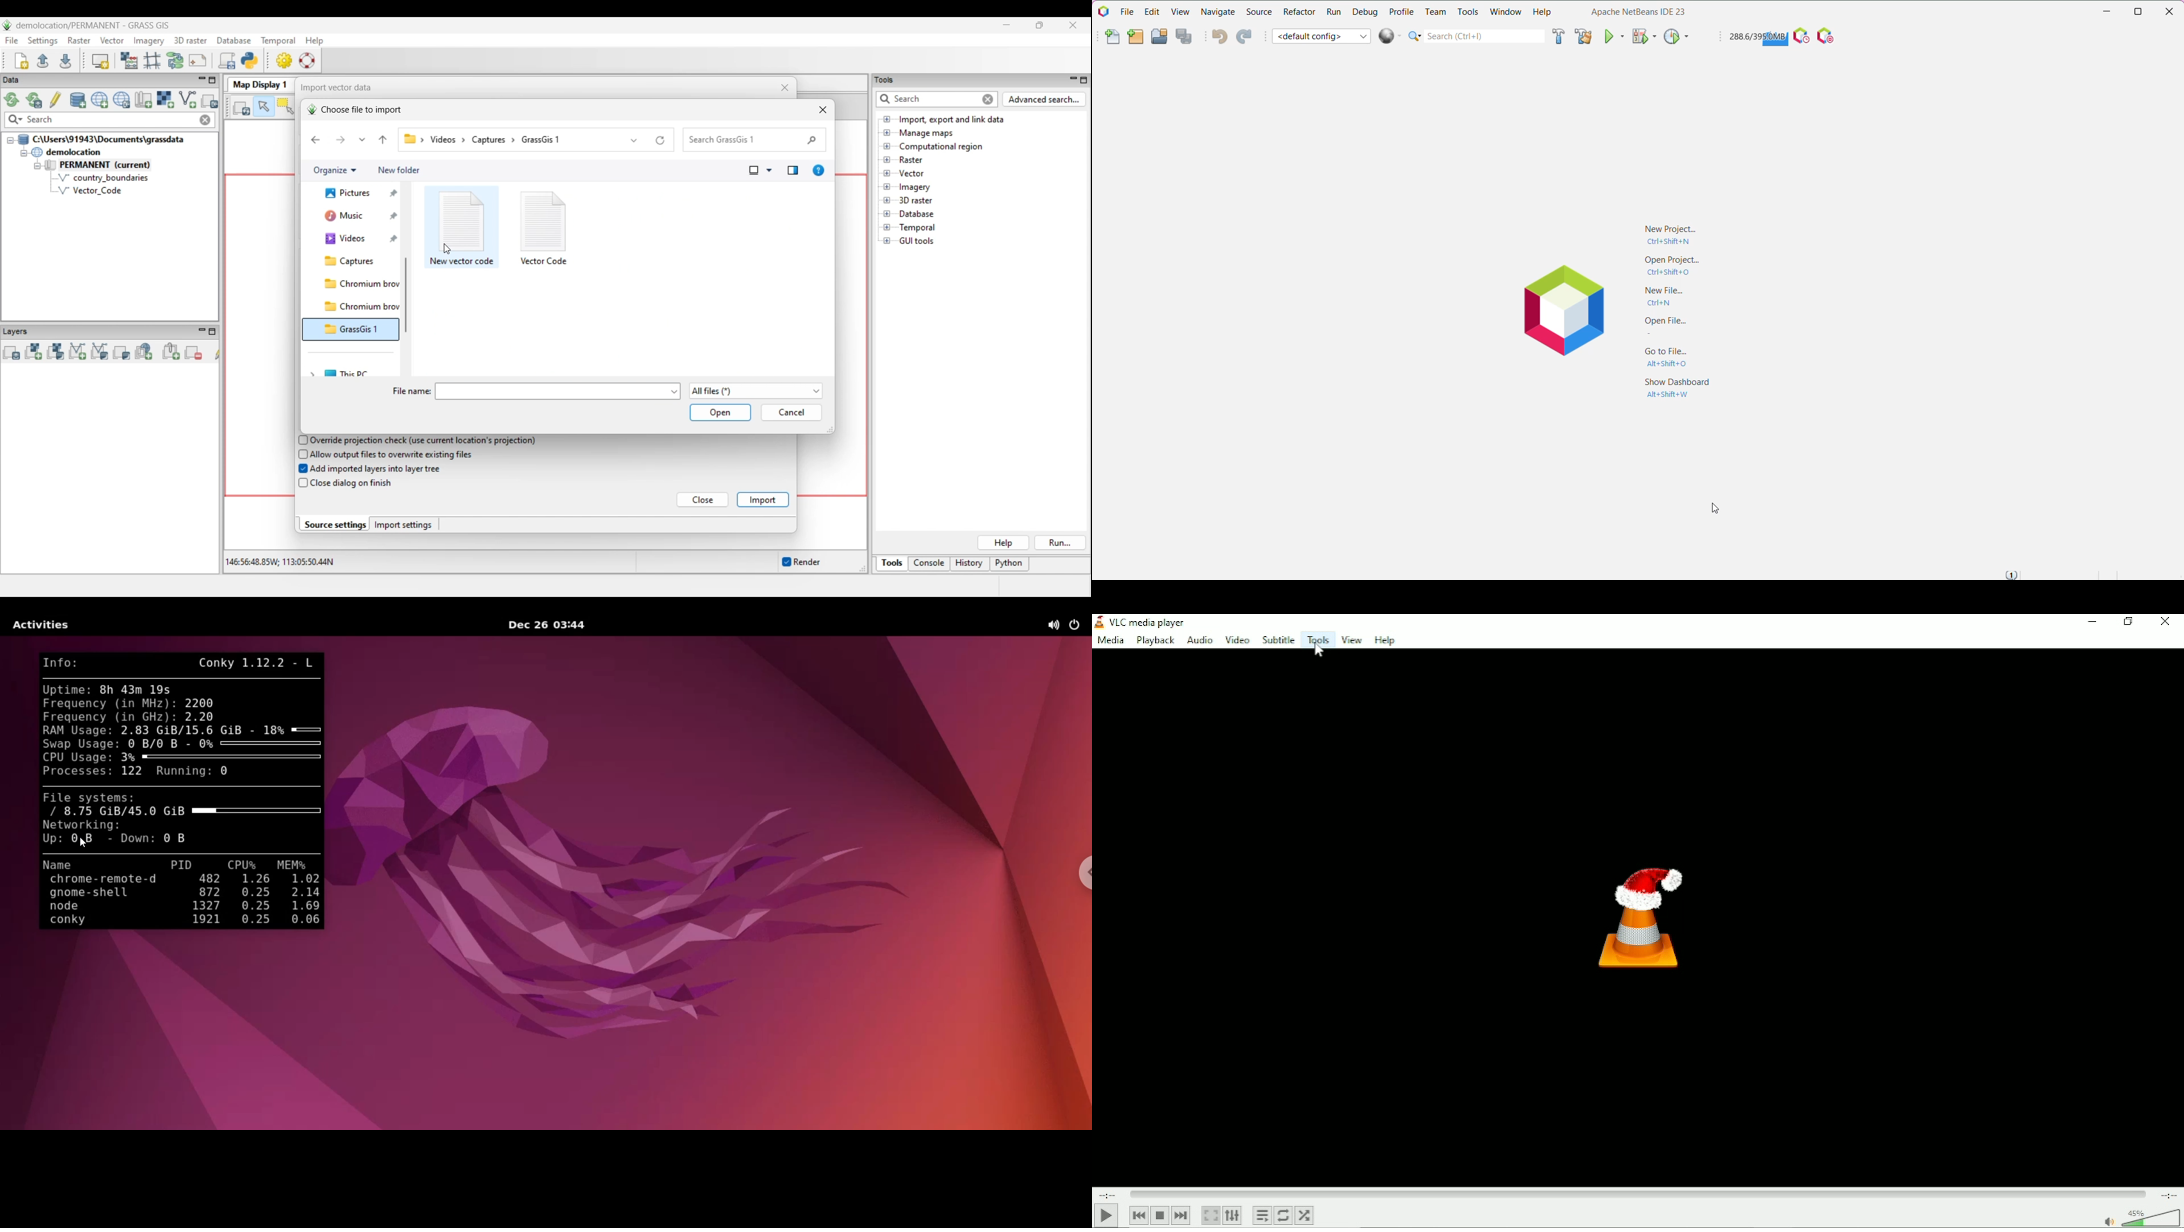 This screenshot has width=2184, height=1232. What do you see at coordinates (1155, 641) in the screenshot?
I see `Playback` at bounding box center [1155, 641].